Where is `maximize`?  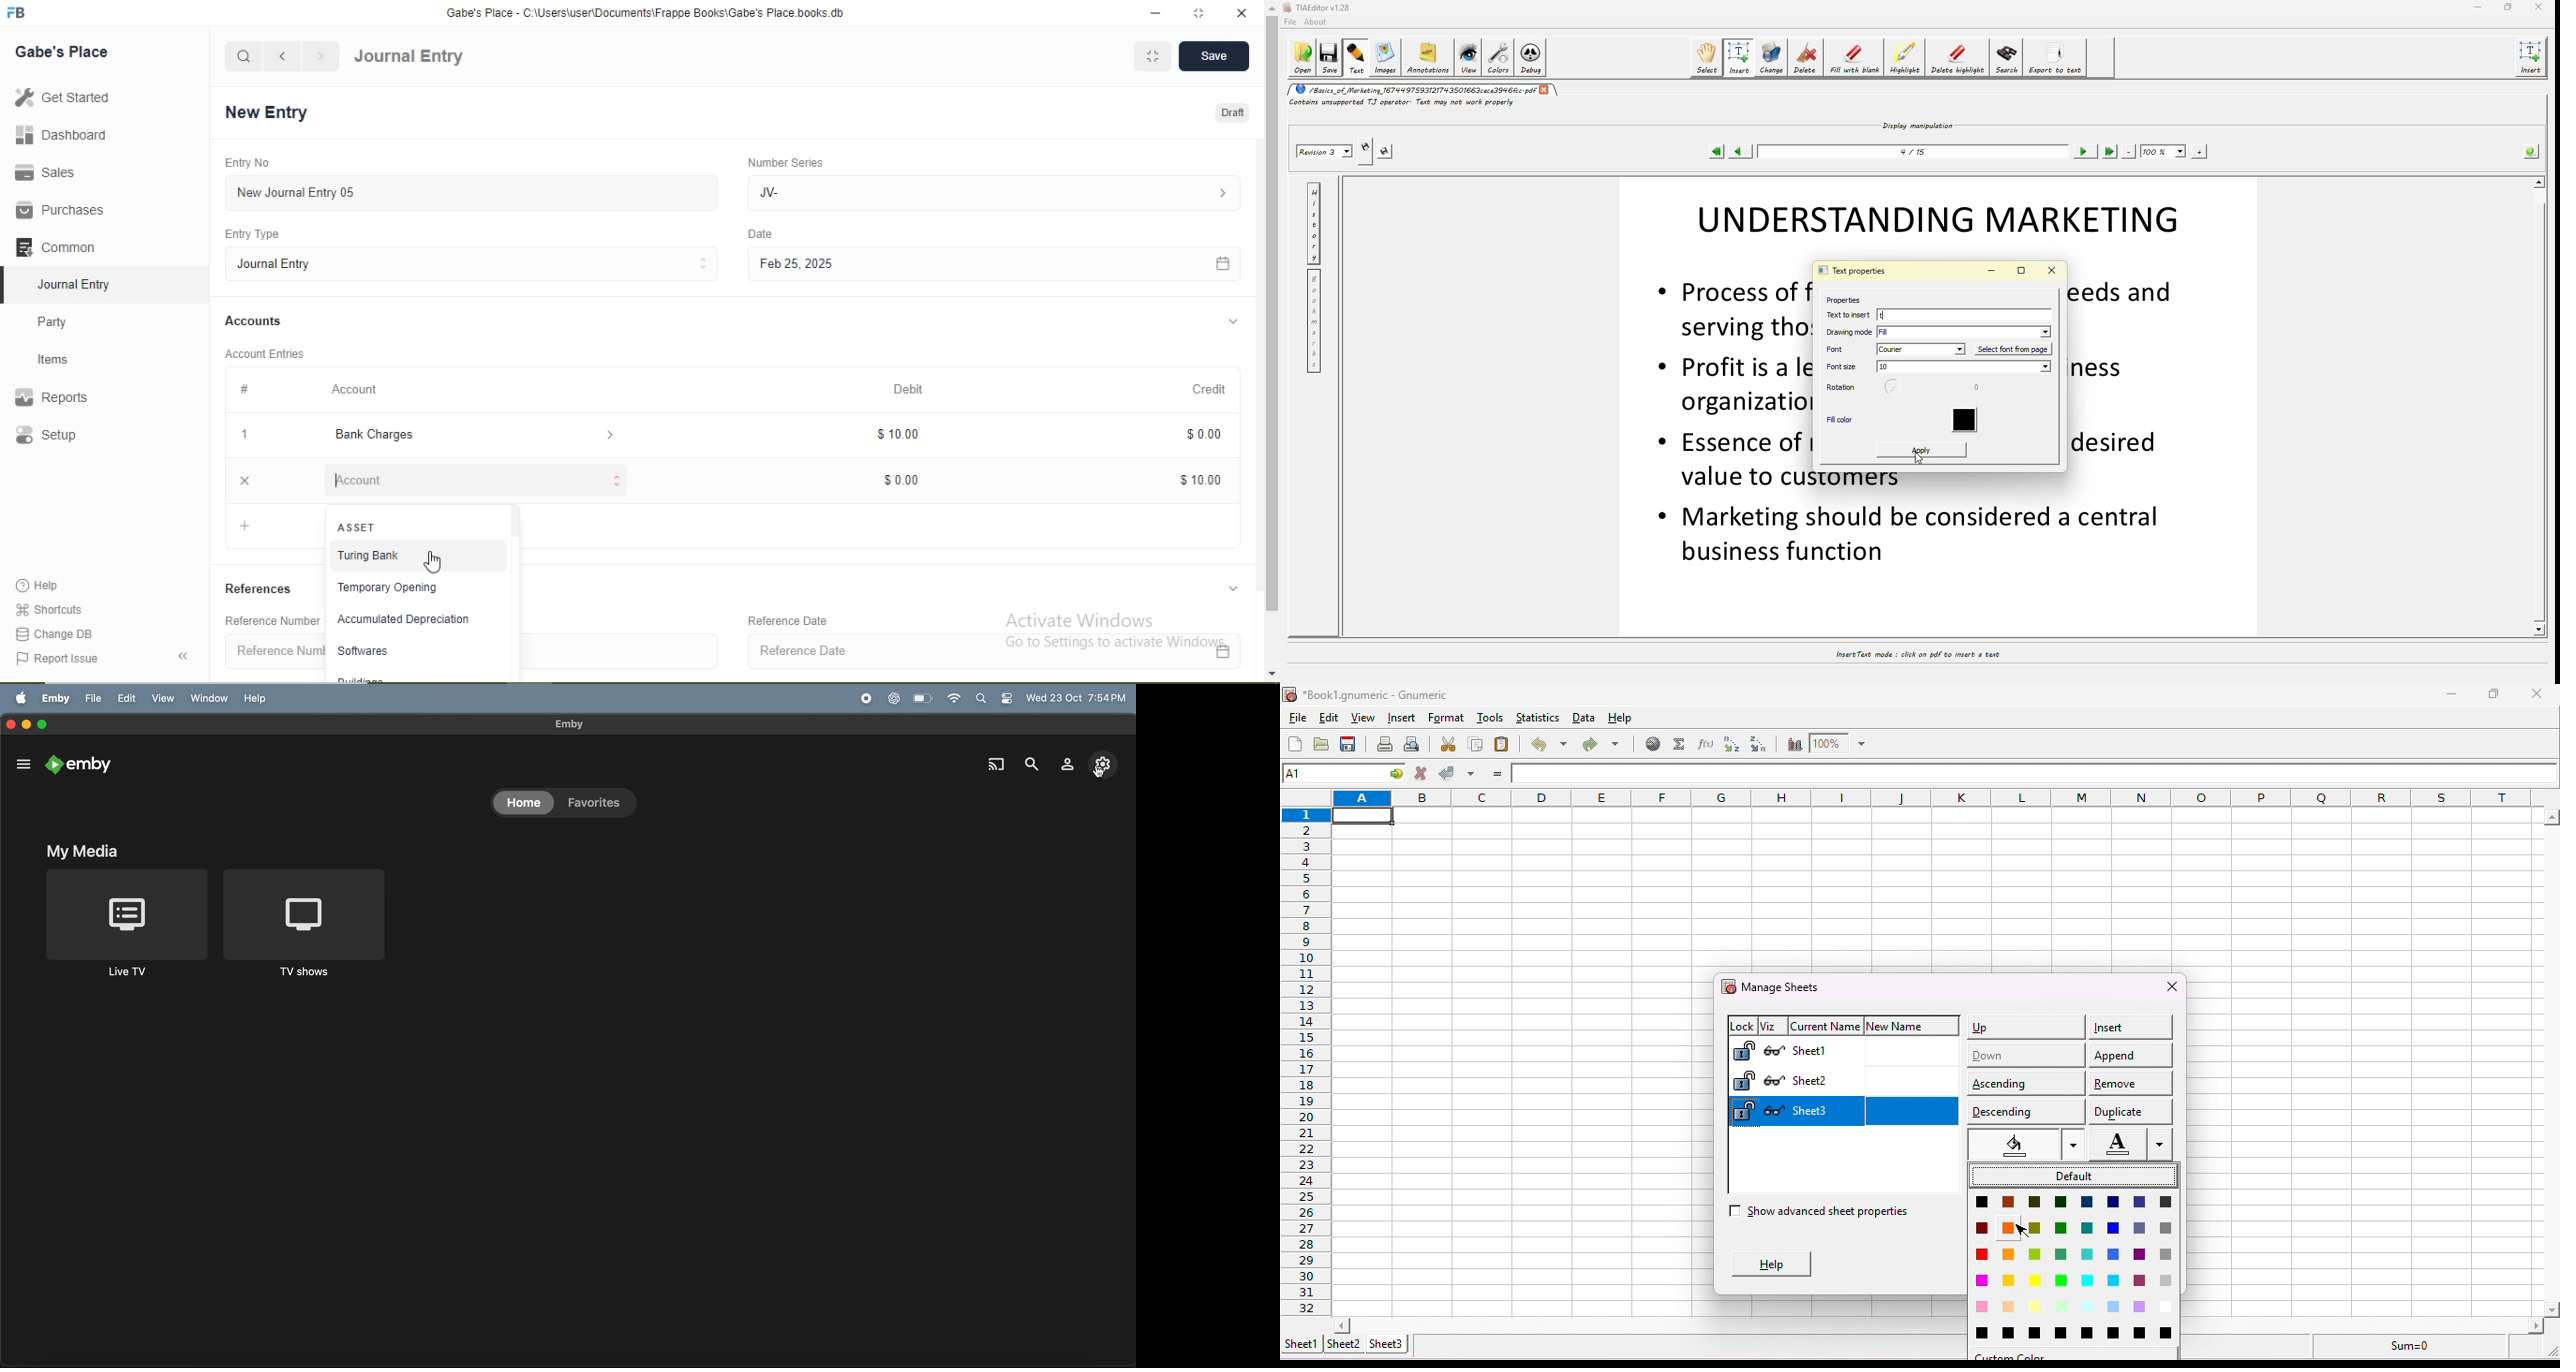
maximize is located at coordinates (2021, 271).